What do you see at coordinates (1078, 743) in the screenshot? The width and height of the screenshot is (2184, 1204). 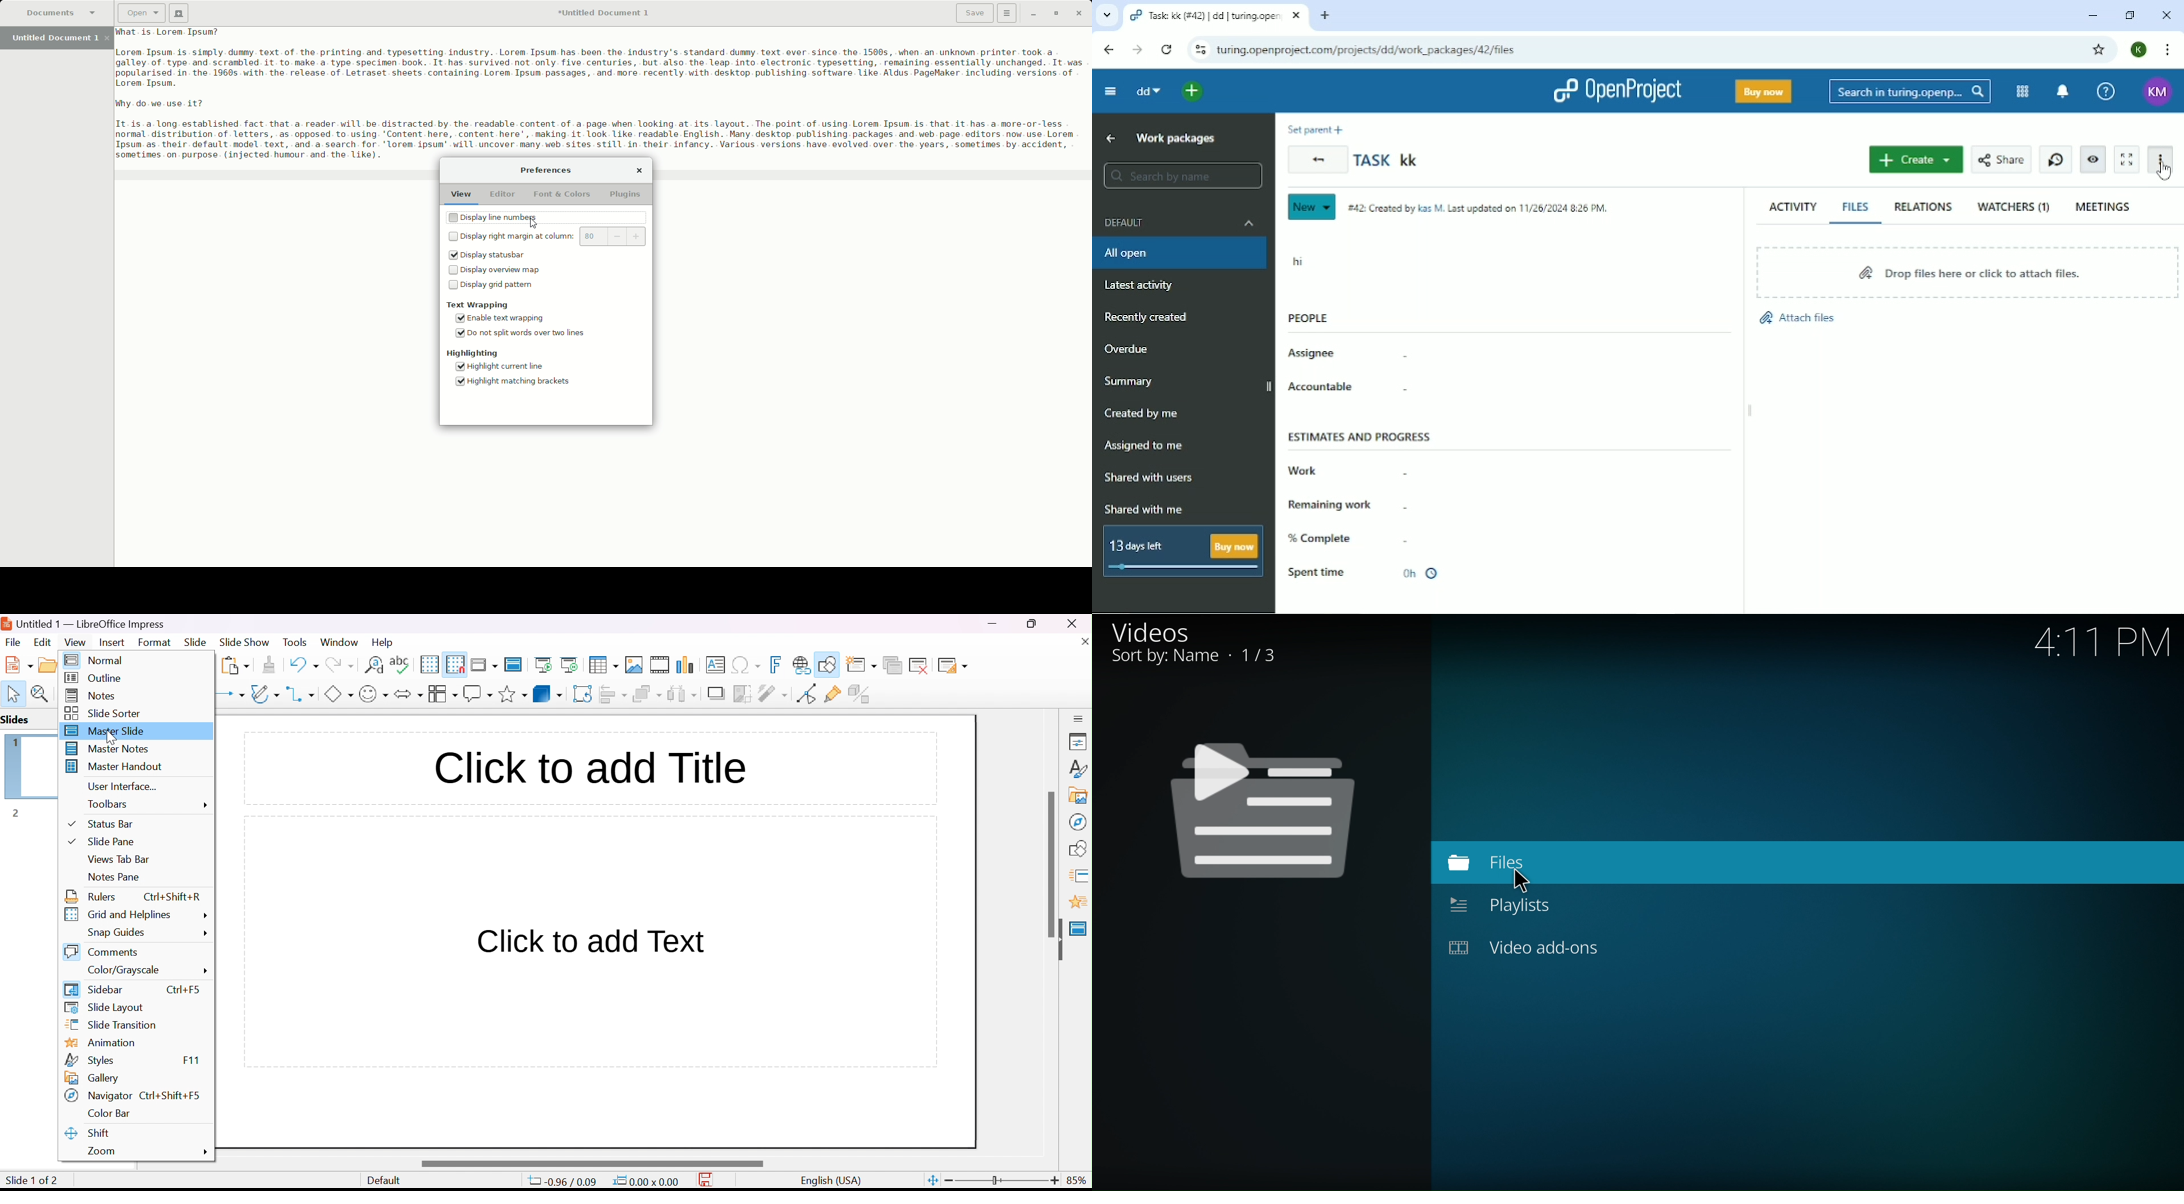 I see `properties` at bounding box center [1078, 743].